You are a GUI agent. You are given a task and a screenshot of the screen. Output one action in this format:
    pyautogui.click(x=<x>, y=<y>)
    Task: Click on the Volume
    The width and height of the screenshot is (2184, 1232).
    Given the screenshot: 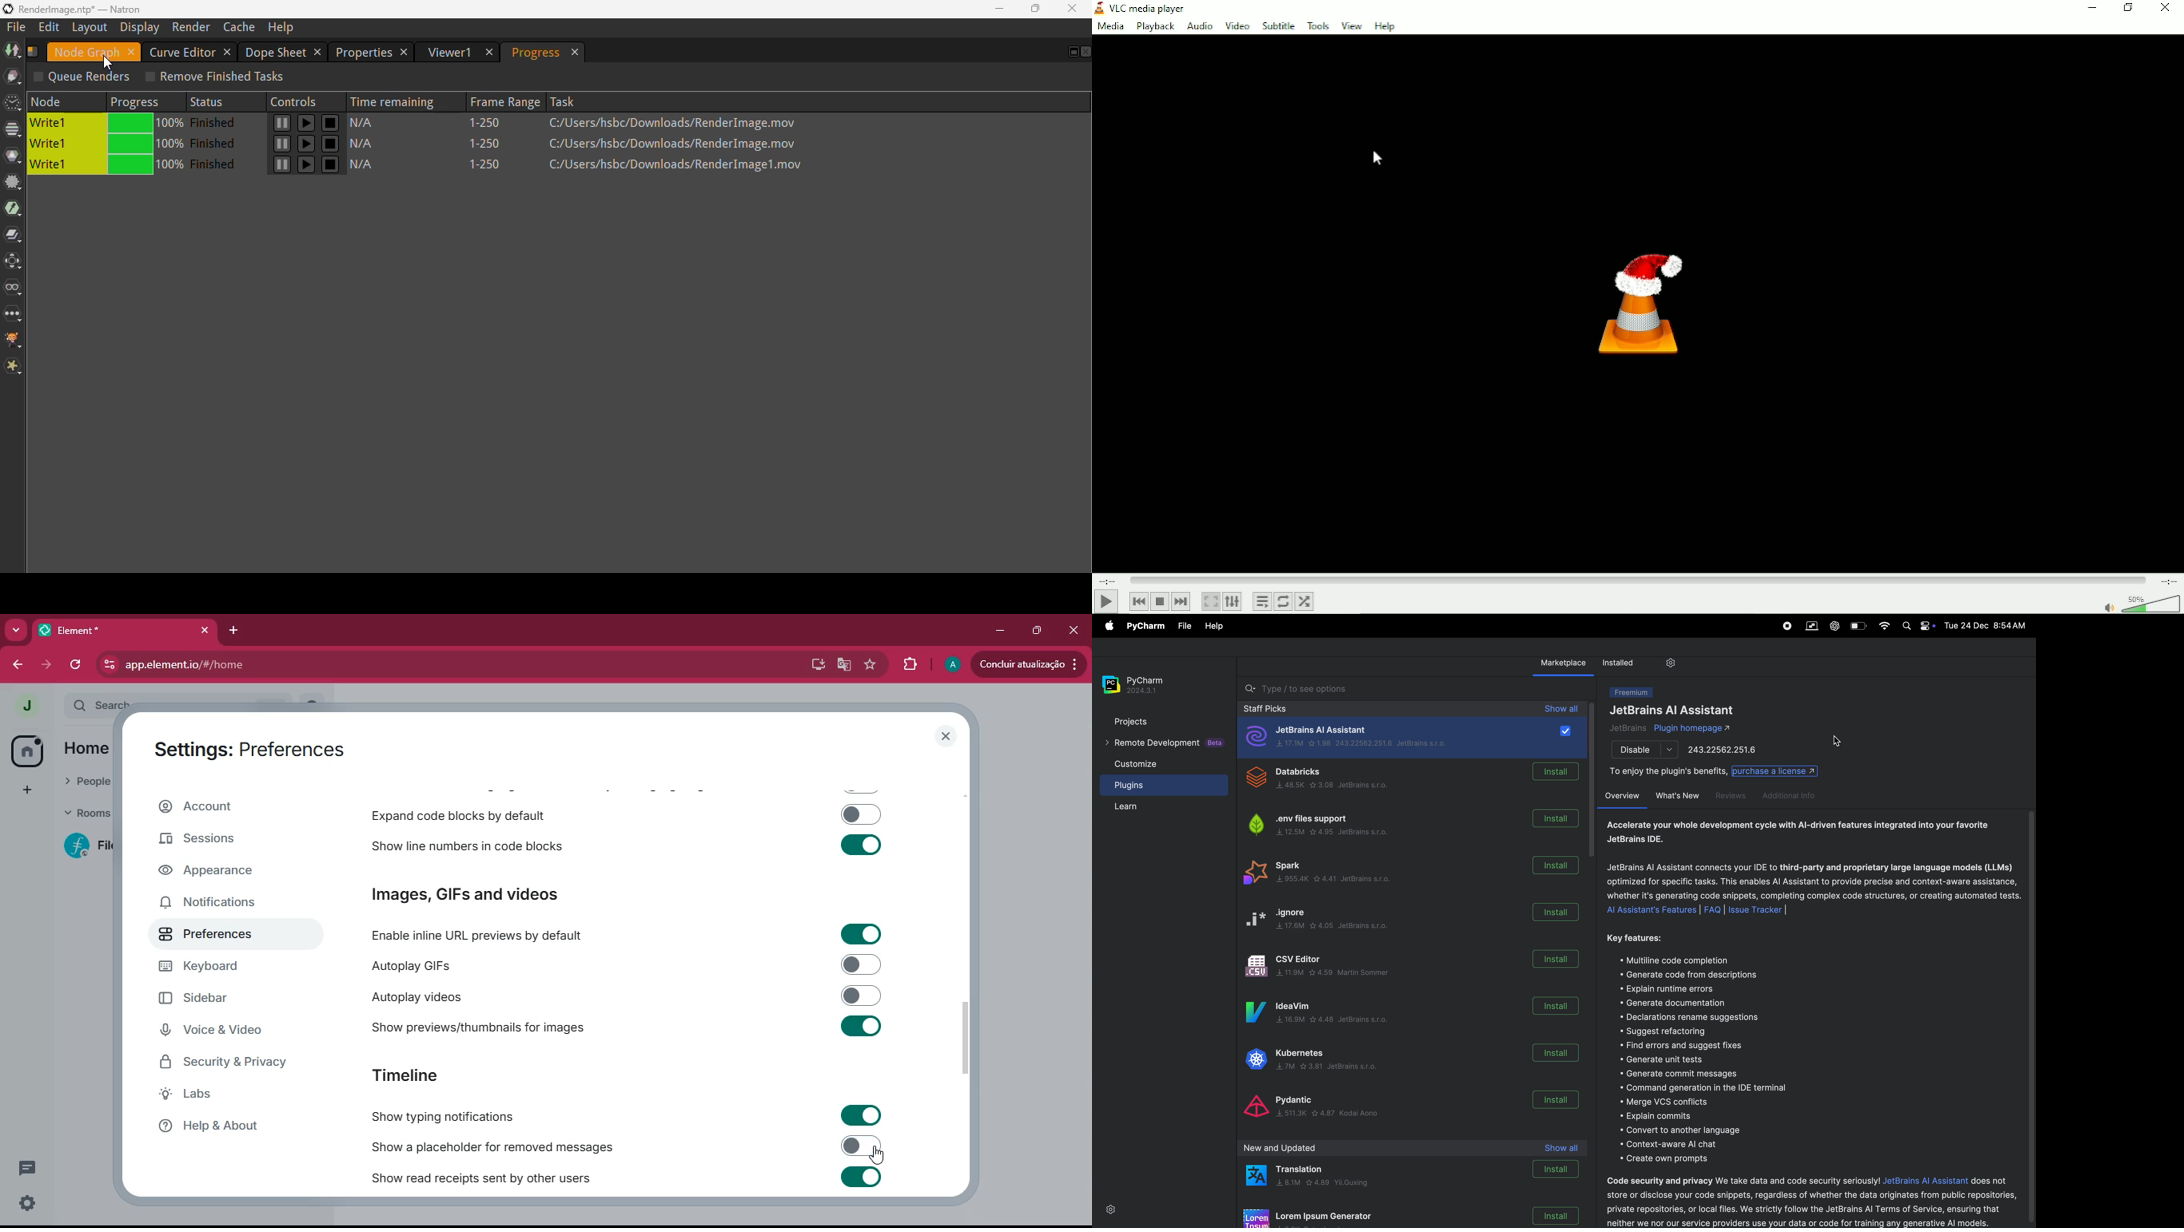 What is the action you would take?
    pyautogui.click(x=2134, y=603)
    